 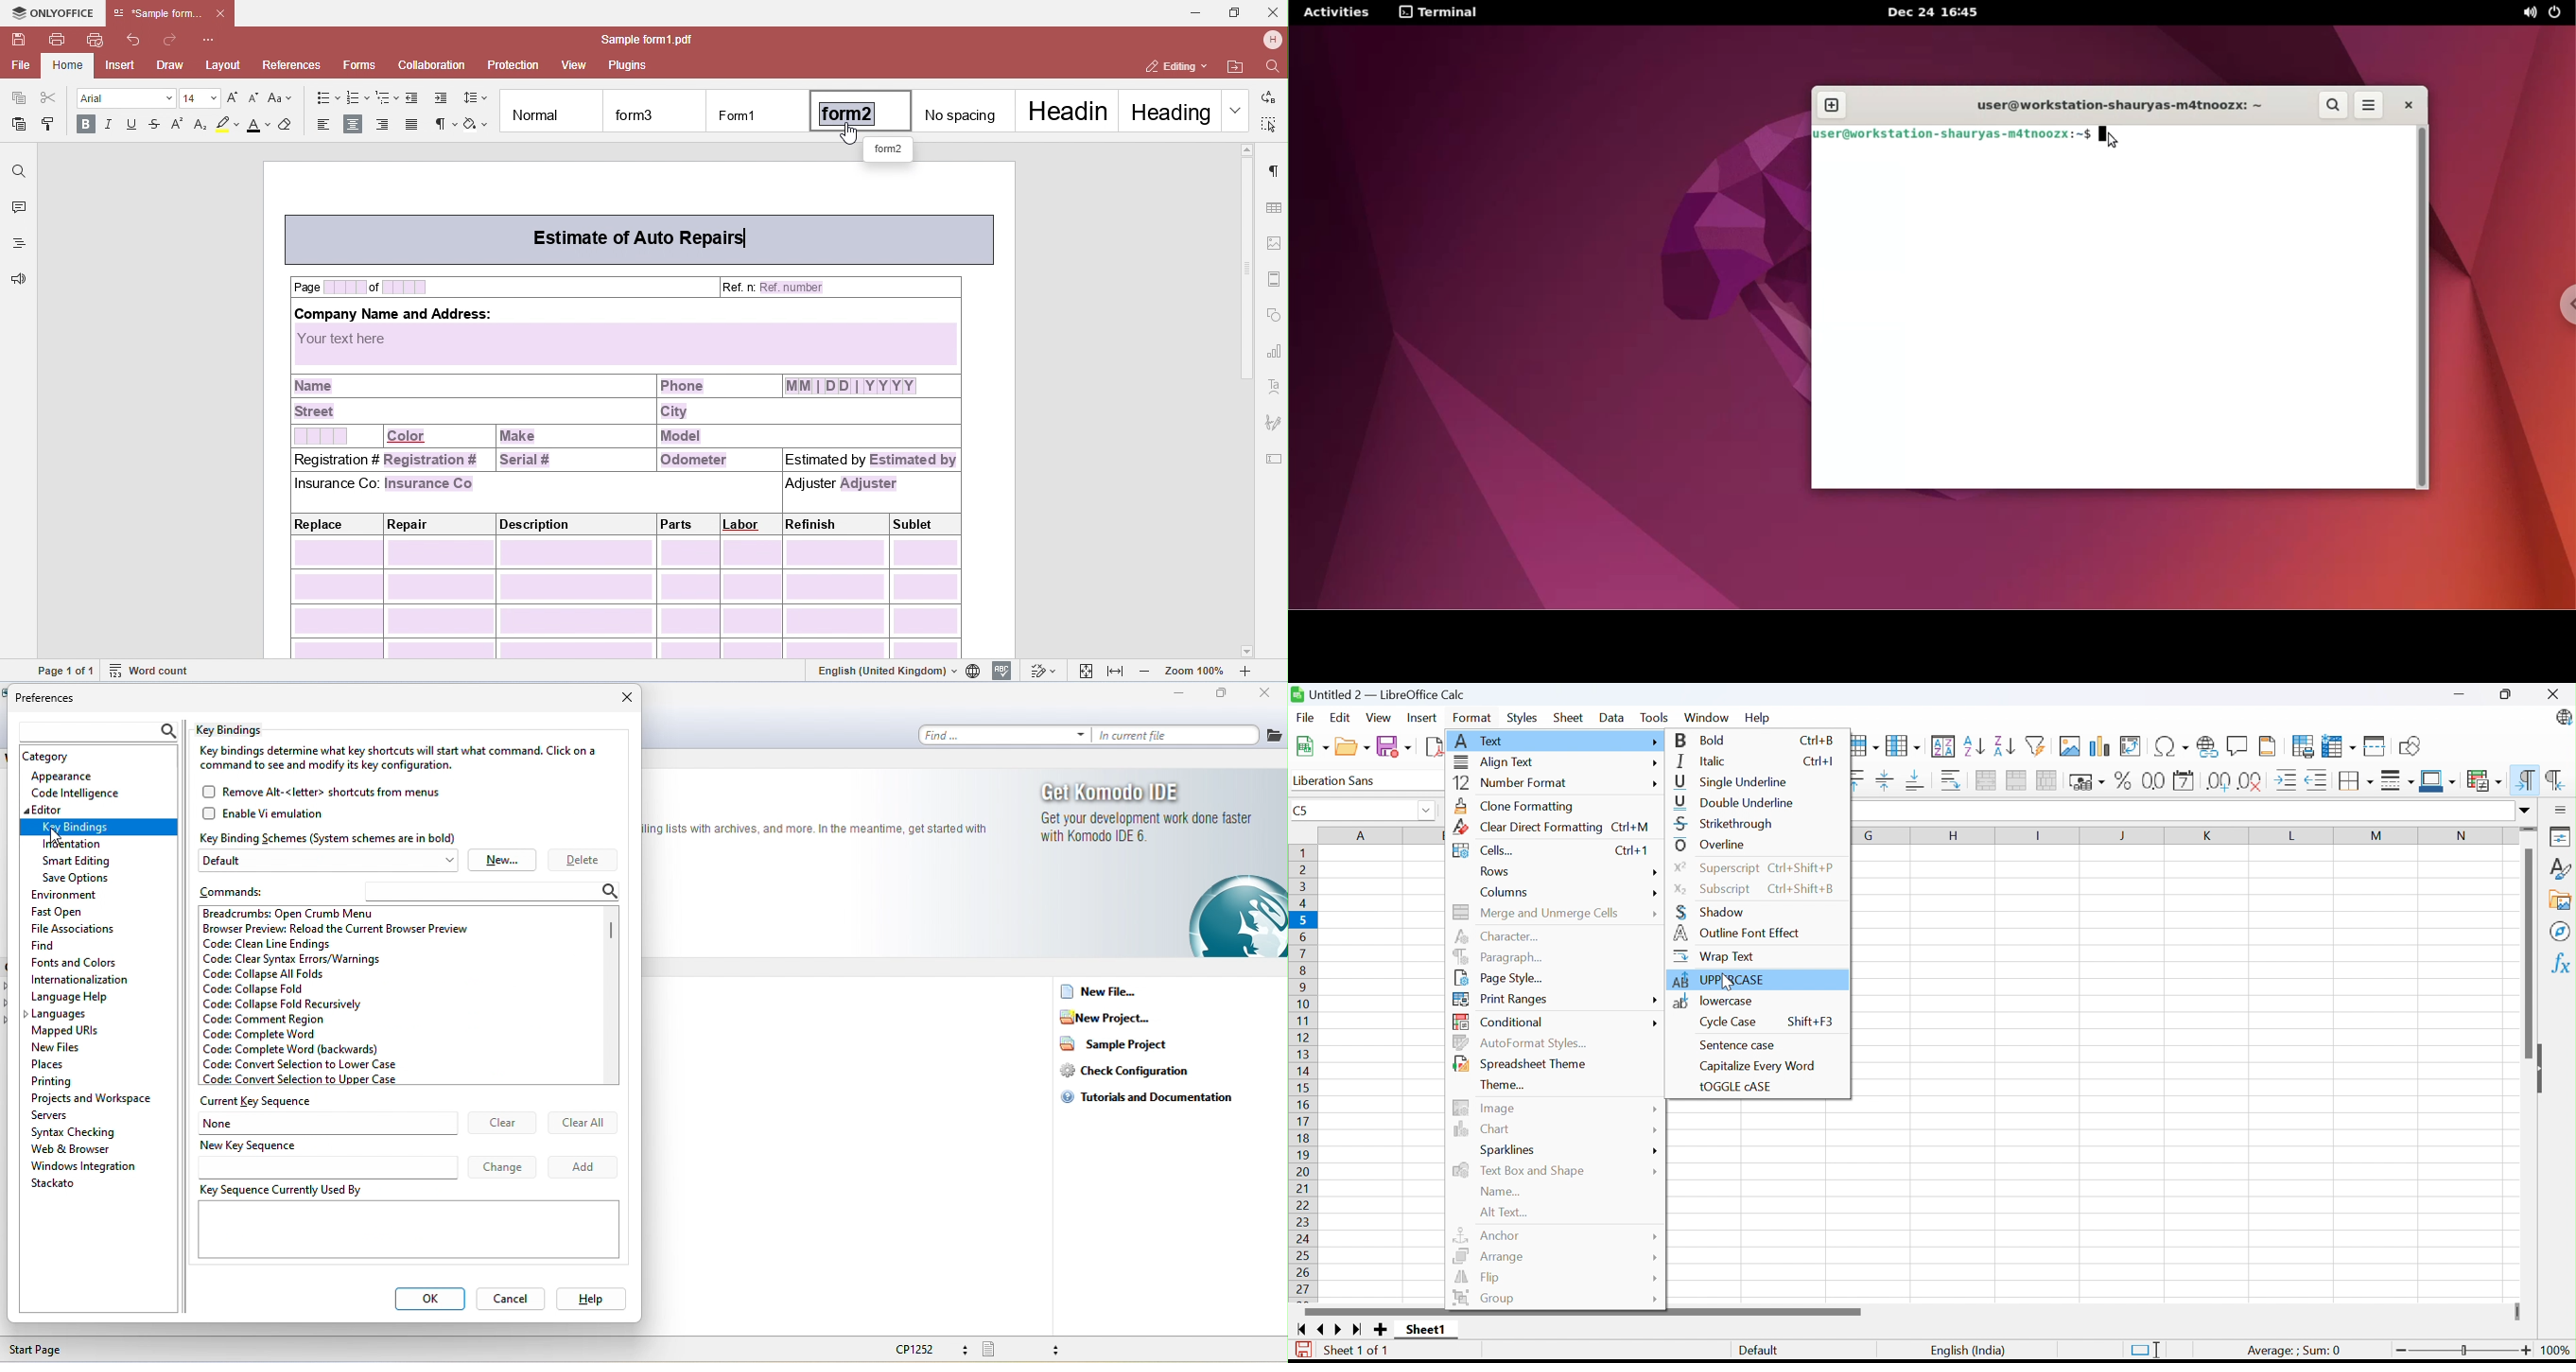 What do you see at coordinates (2207, 747) in the screenshot?
I see `Insert hyperlink` at bounding box center [2207, 747].